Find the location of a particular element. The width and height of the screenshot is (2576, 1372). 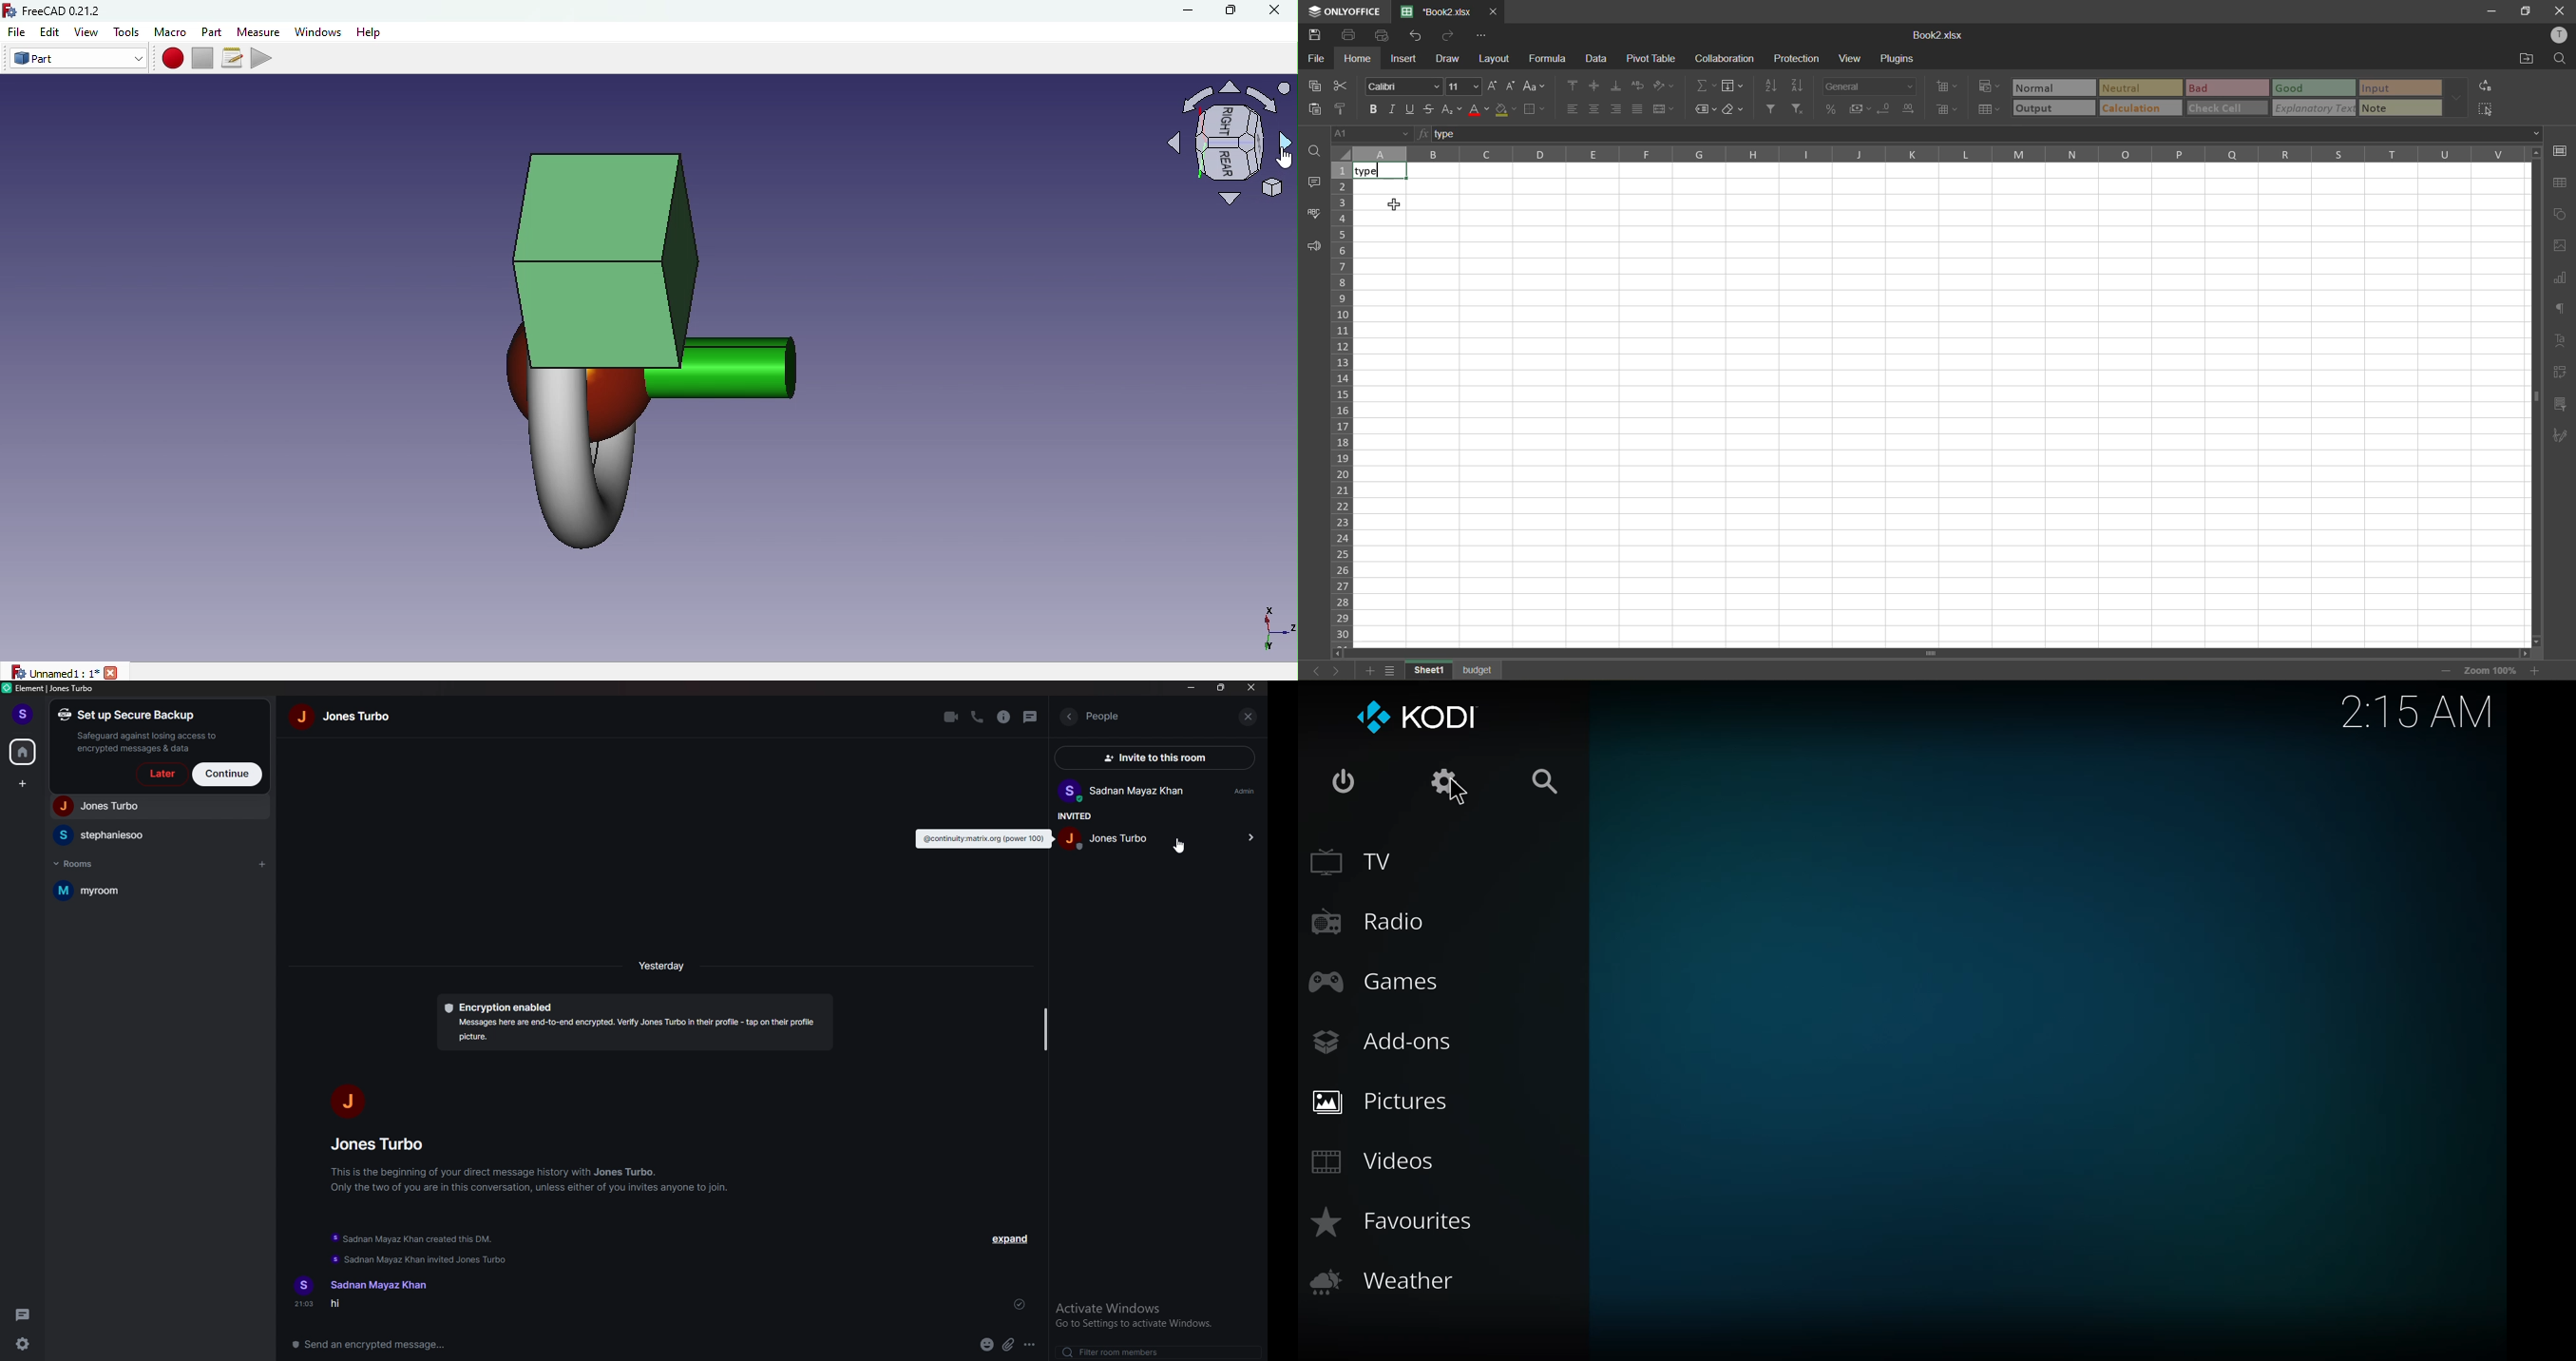

bold is located at coordinates (1371, 109).